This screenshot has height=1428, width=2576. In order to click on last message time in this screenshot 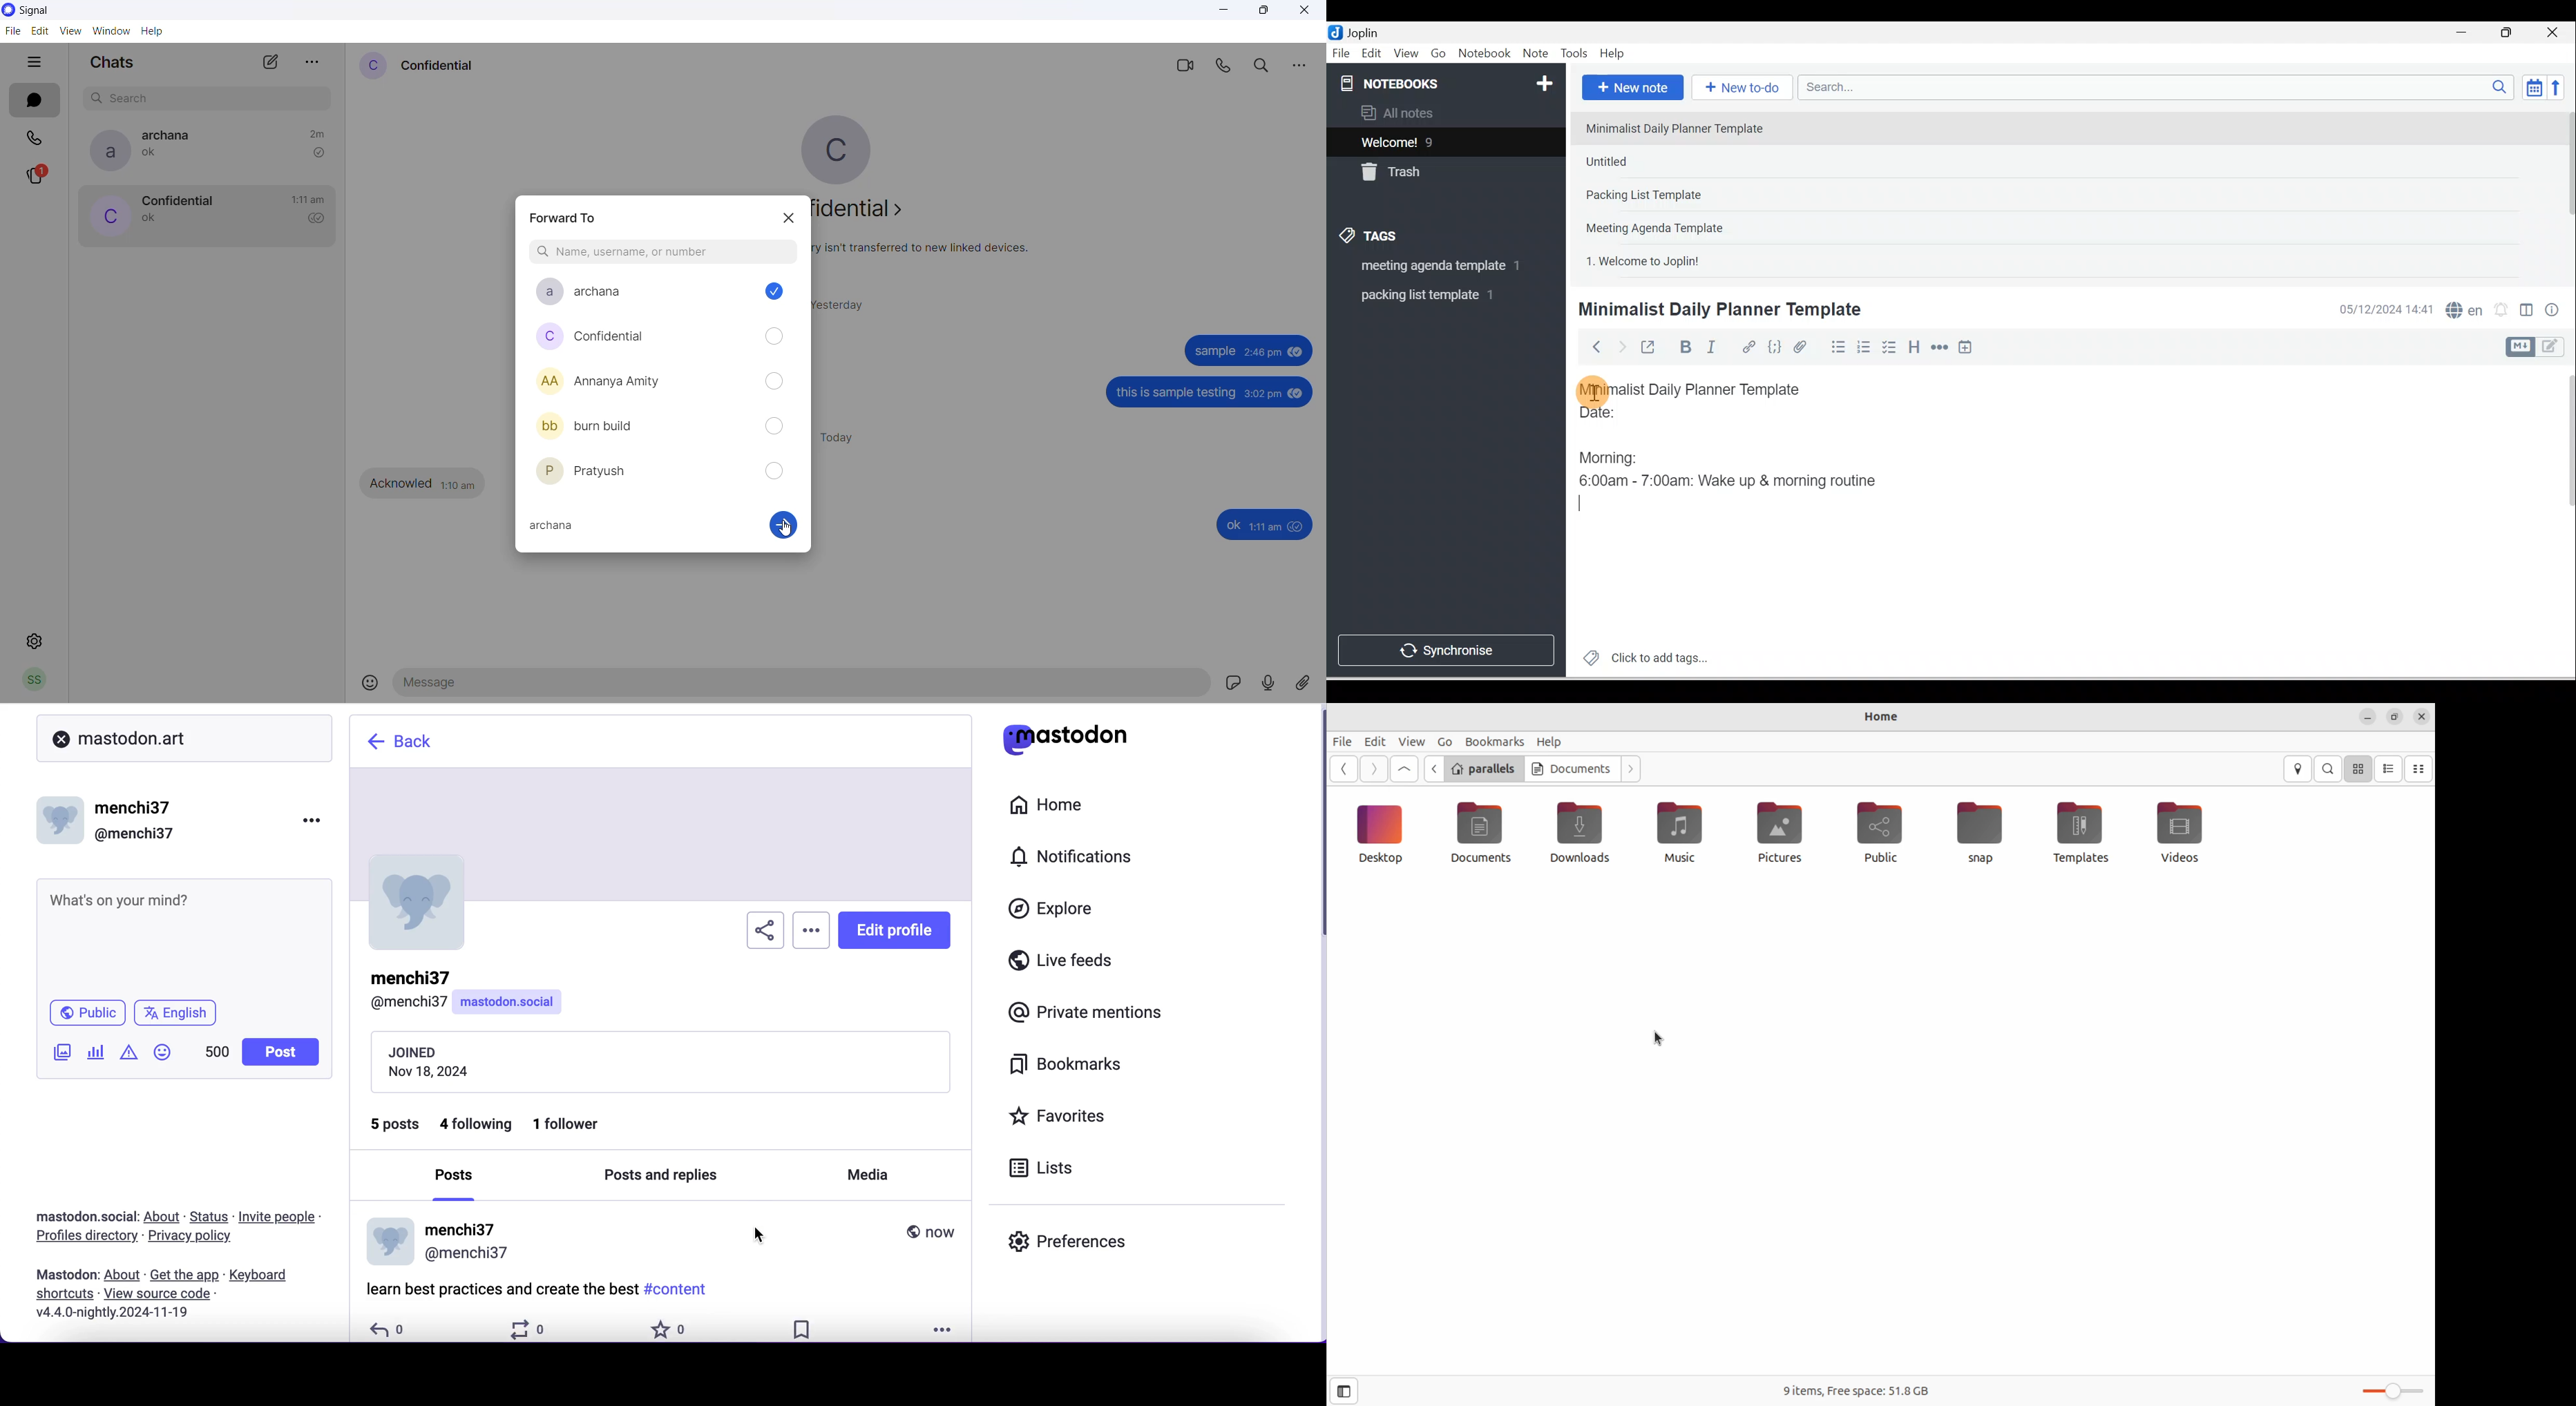, I will do `click(308, 200)`.